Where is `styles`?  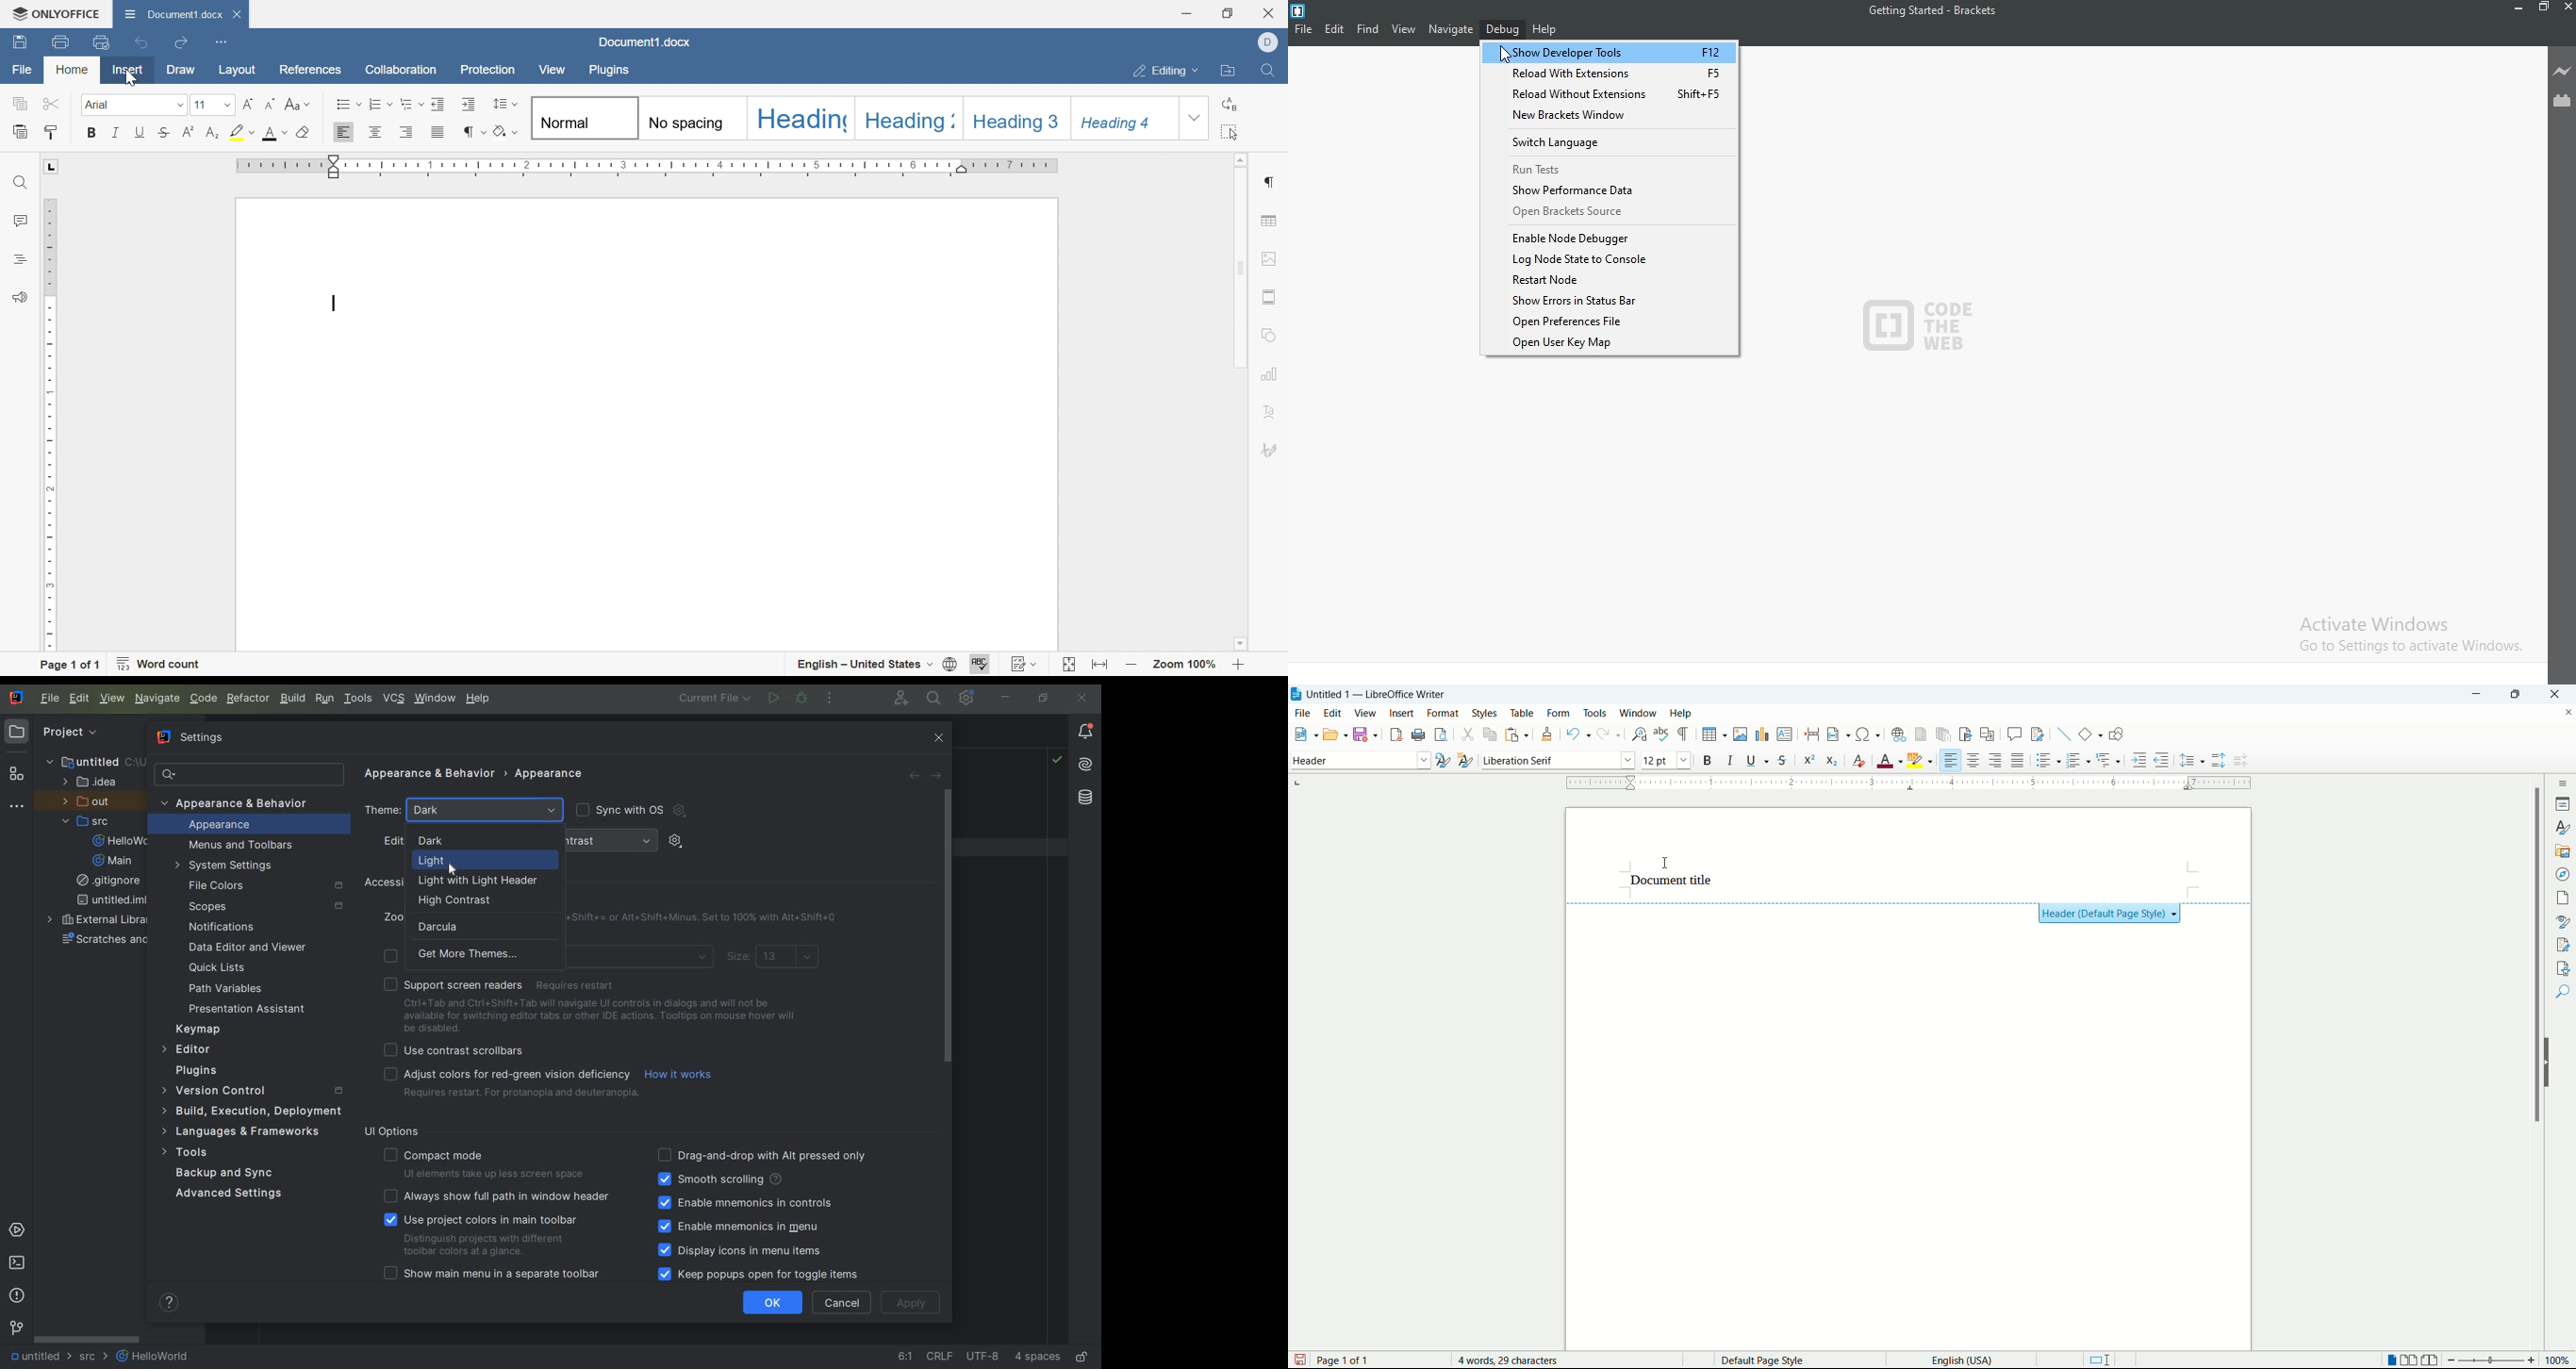 styles is located at coordinates (2565, 826).